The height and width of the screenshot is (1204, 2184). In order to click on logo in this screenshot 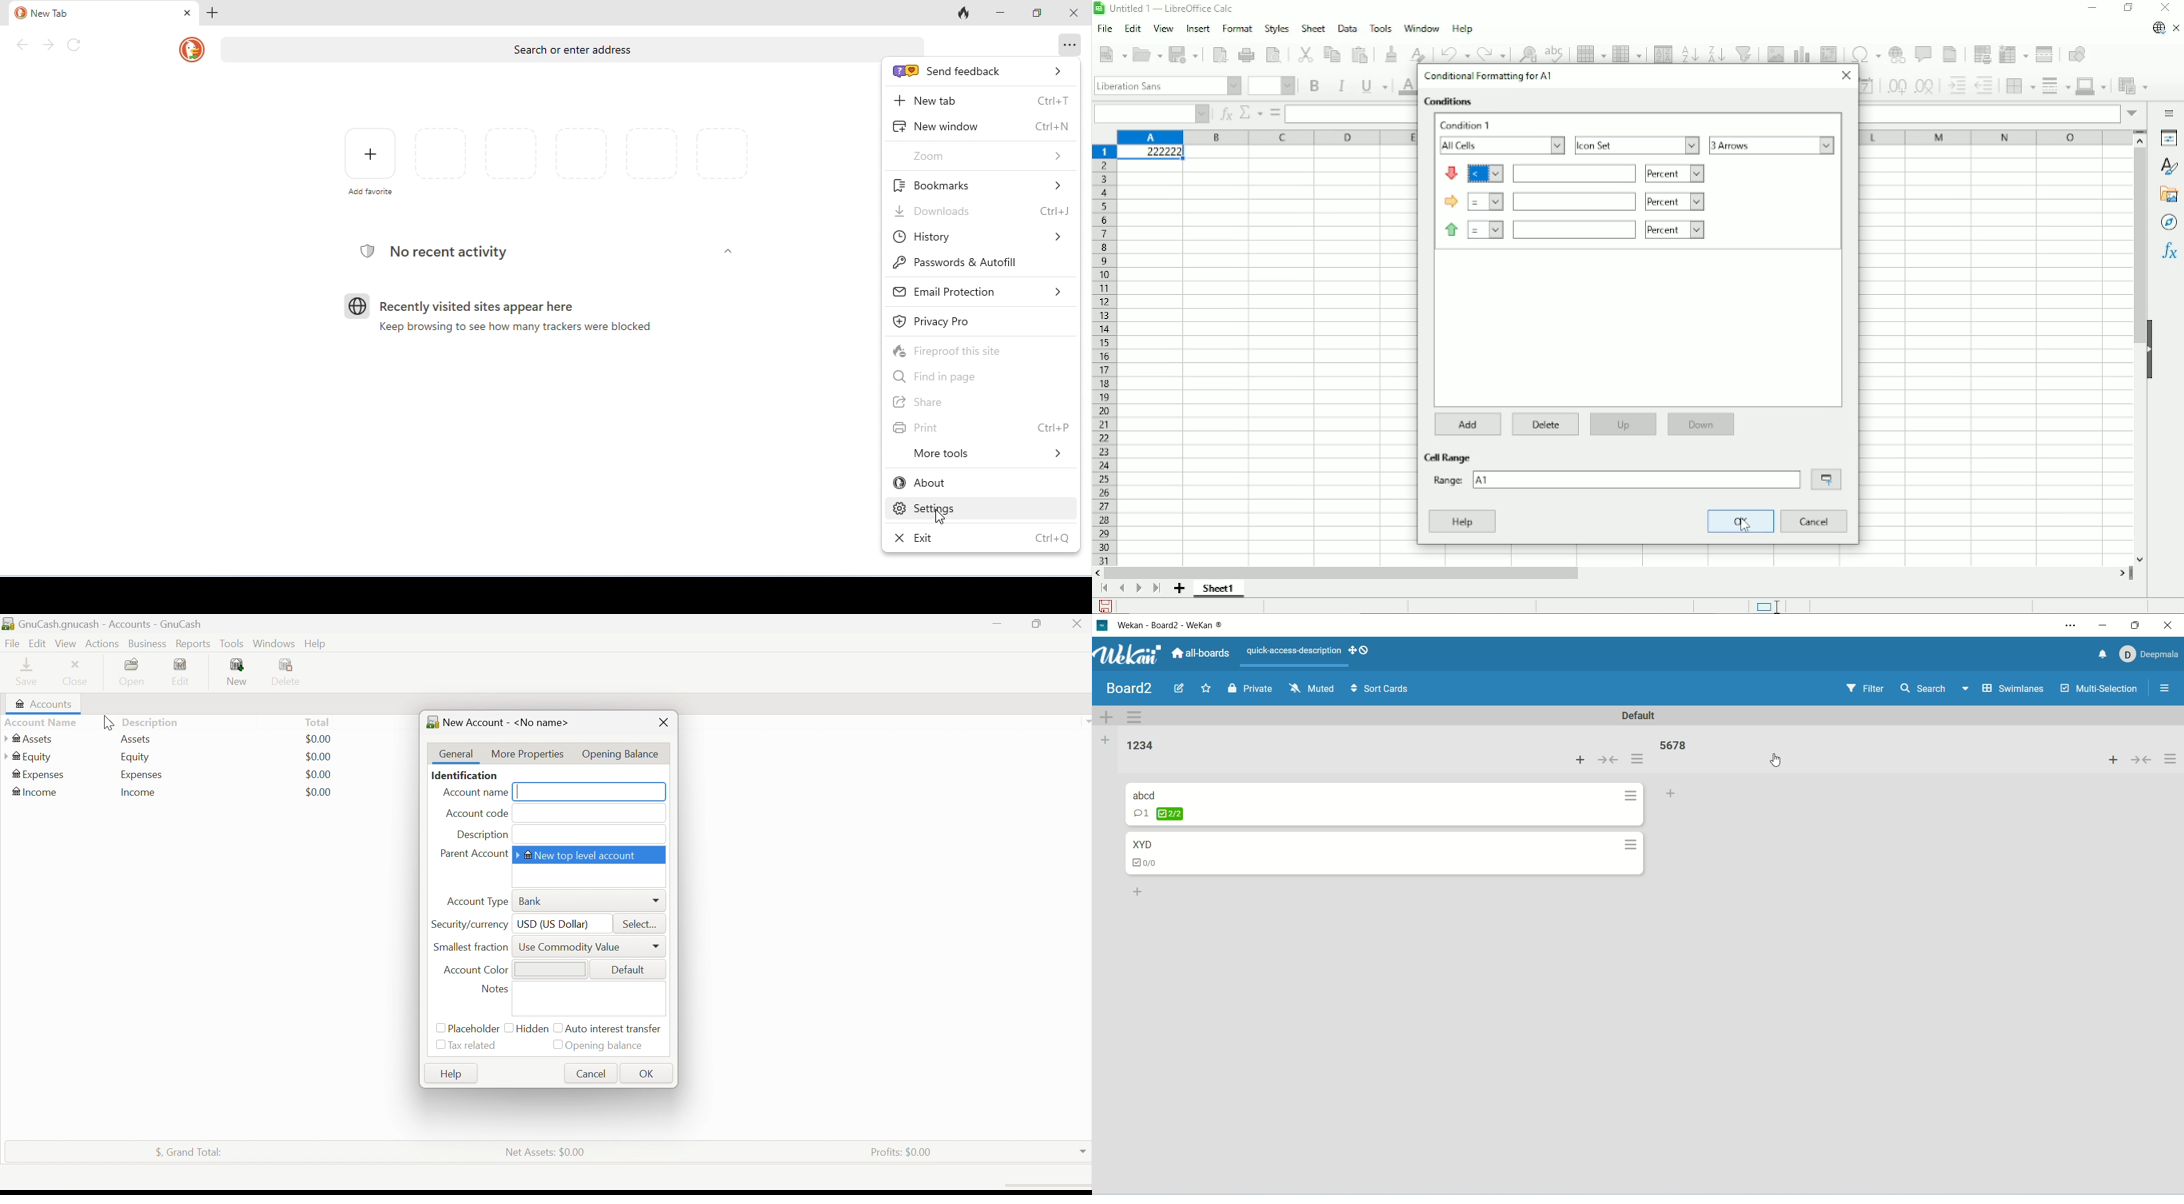, I will do `click(1101, 626)`.